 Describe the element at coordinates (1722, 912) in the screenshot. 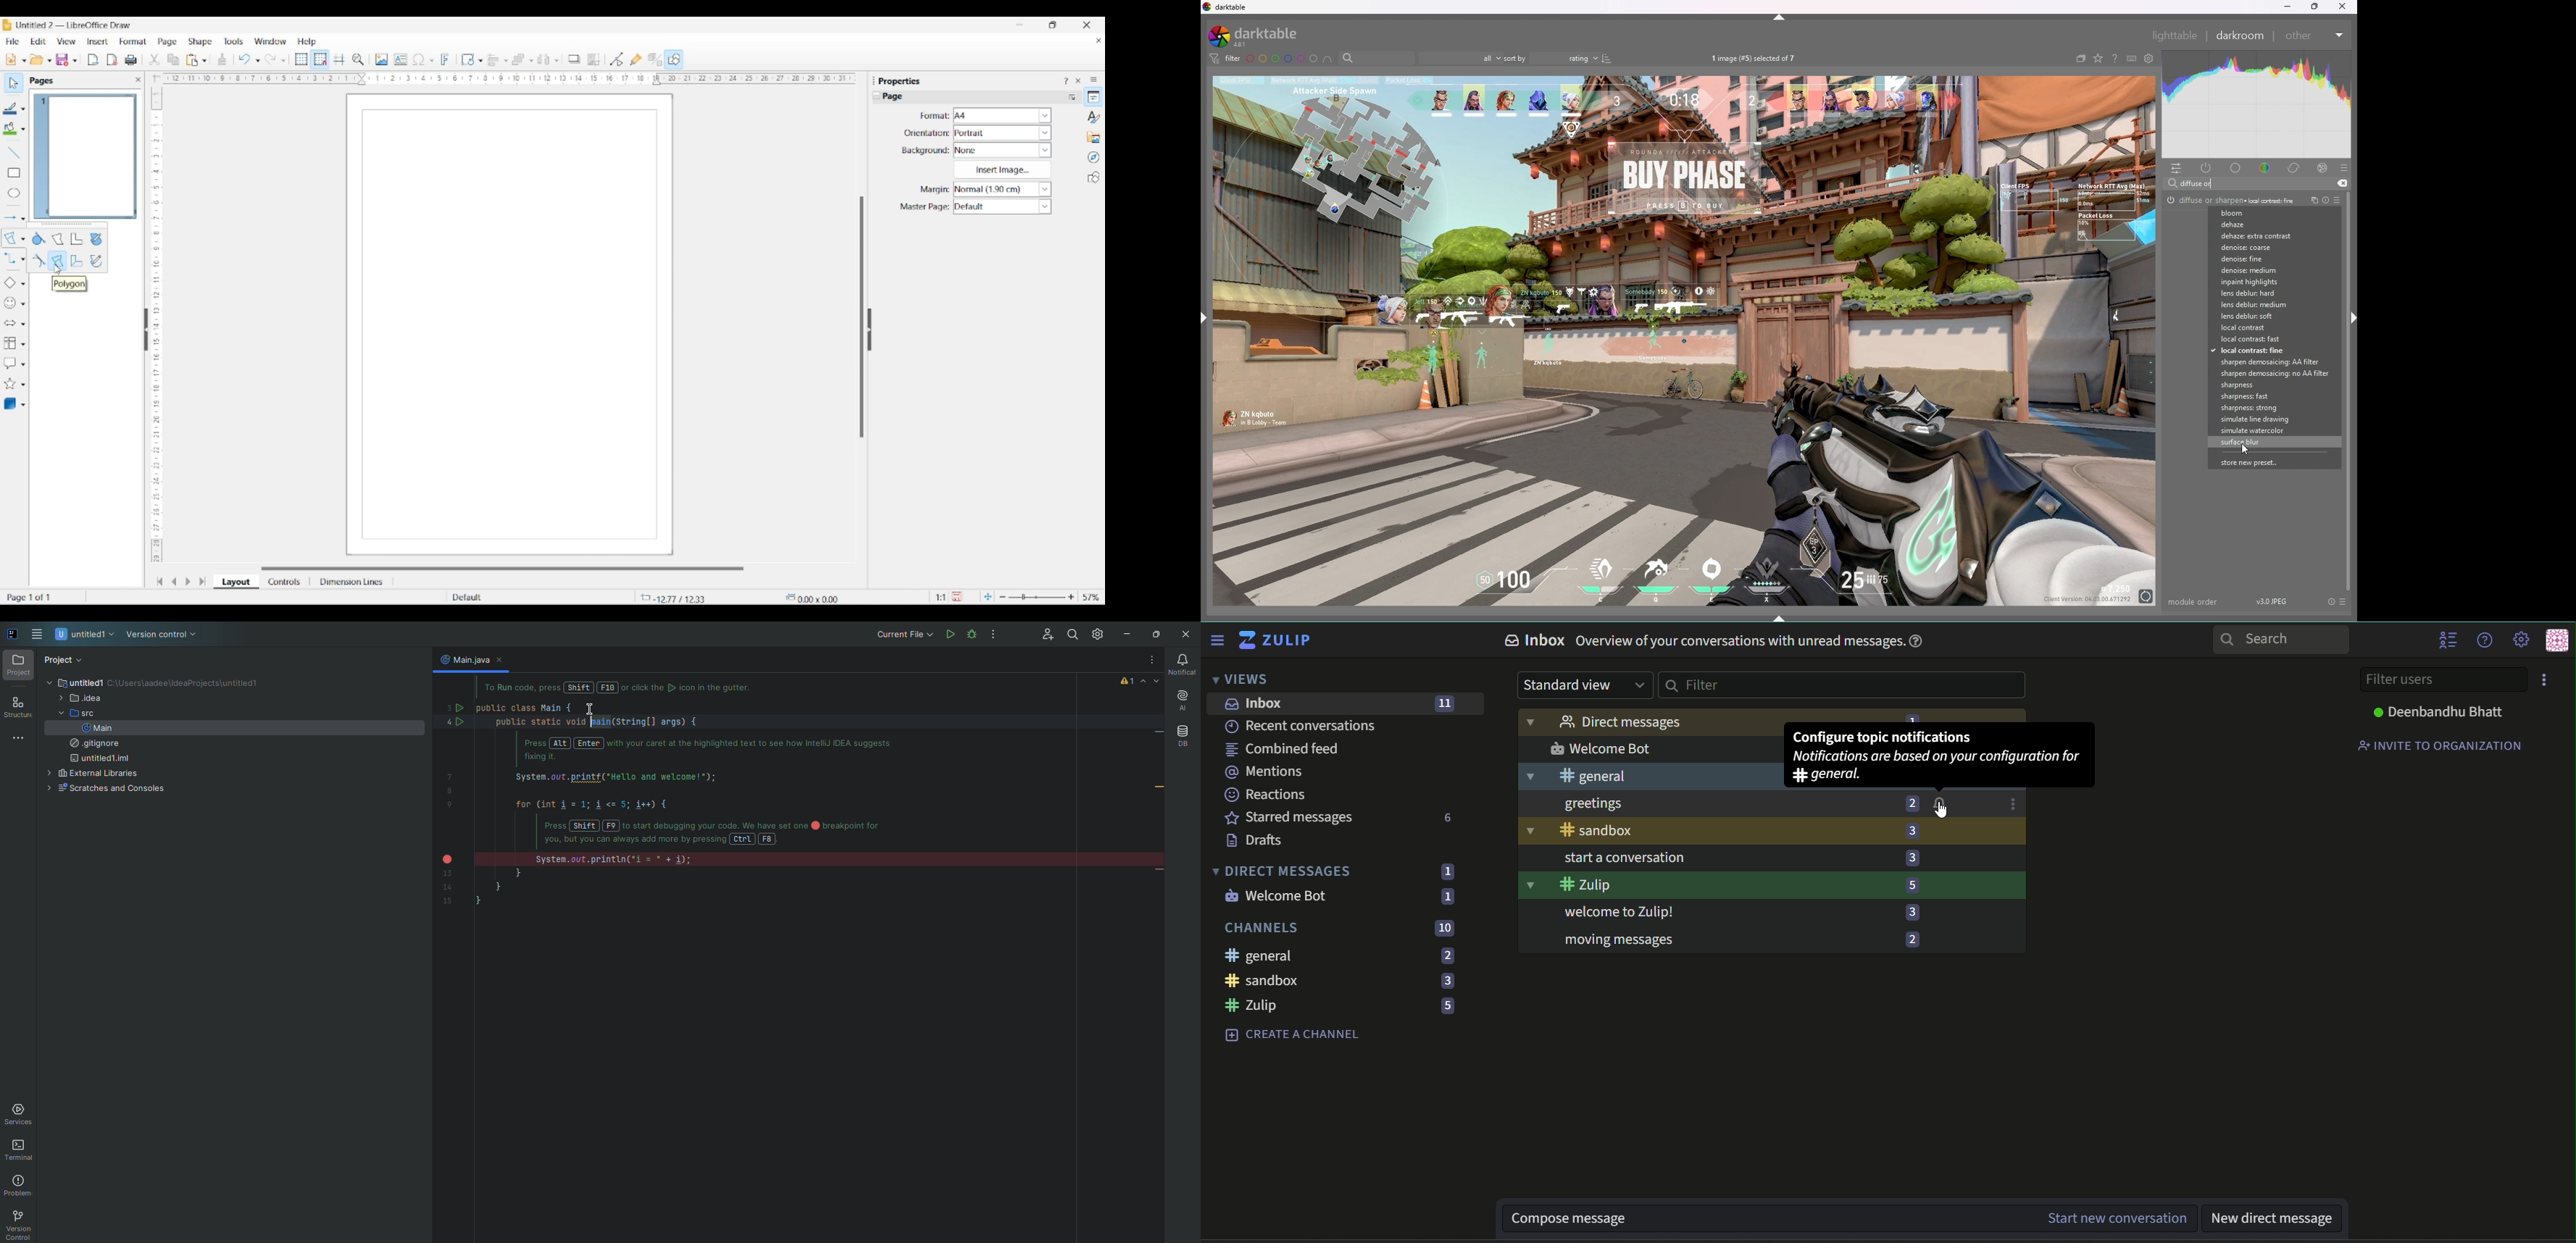

I see `welcome to Zulip!` at that location.